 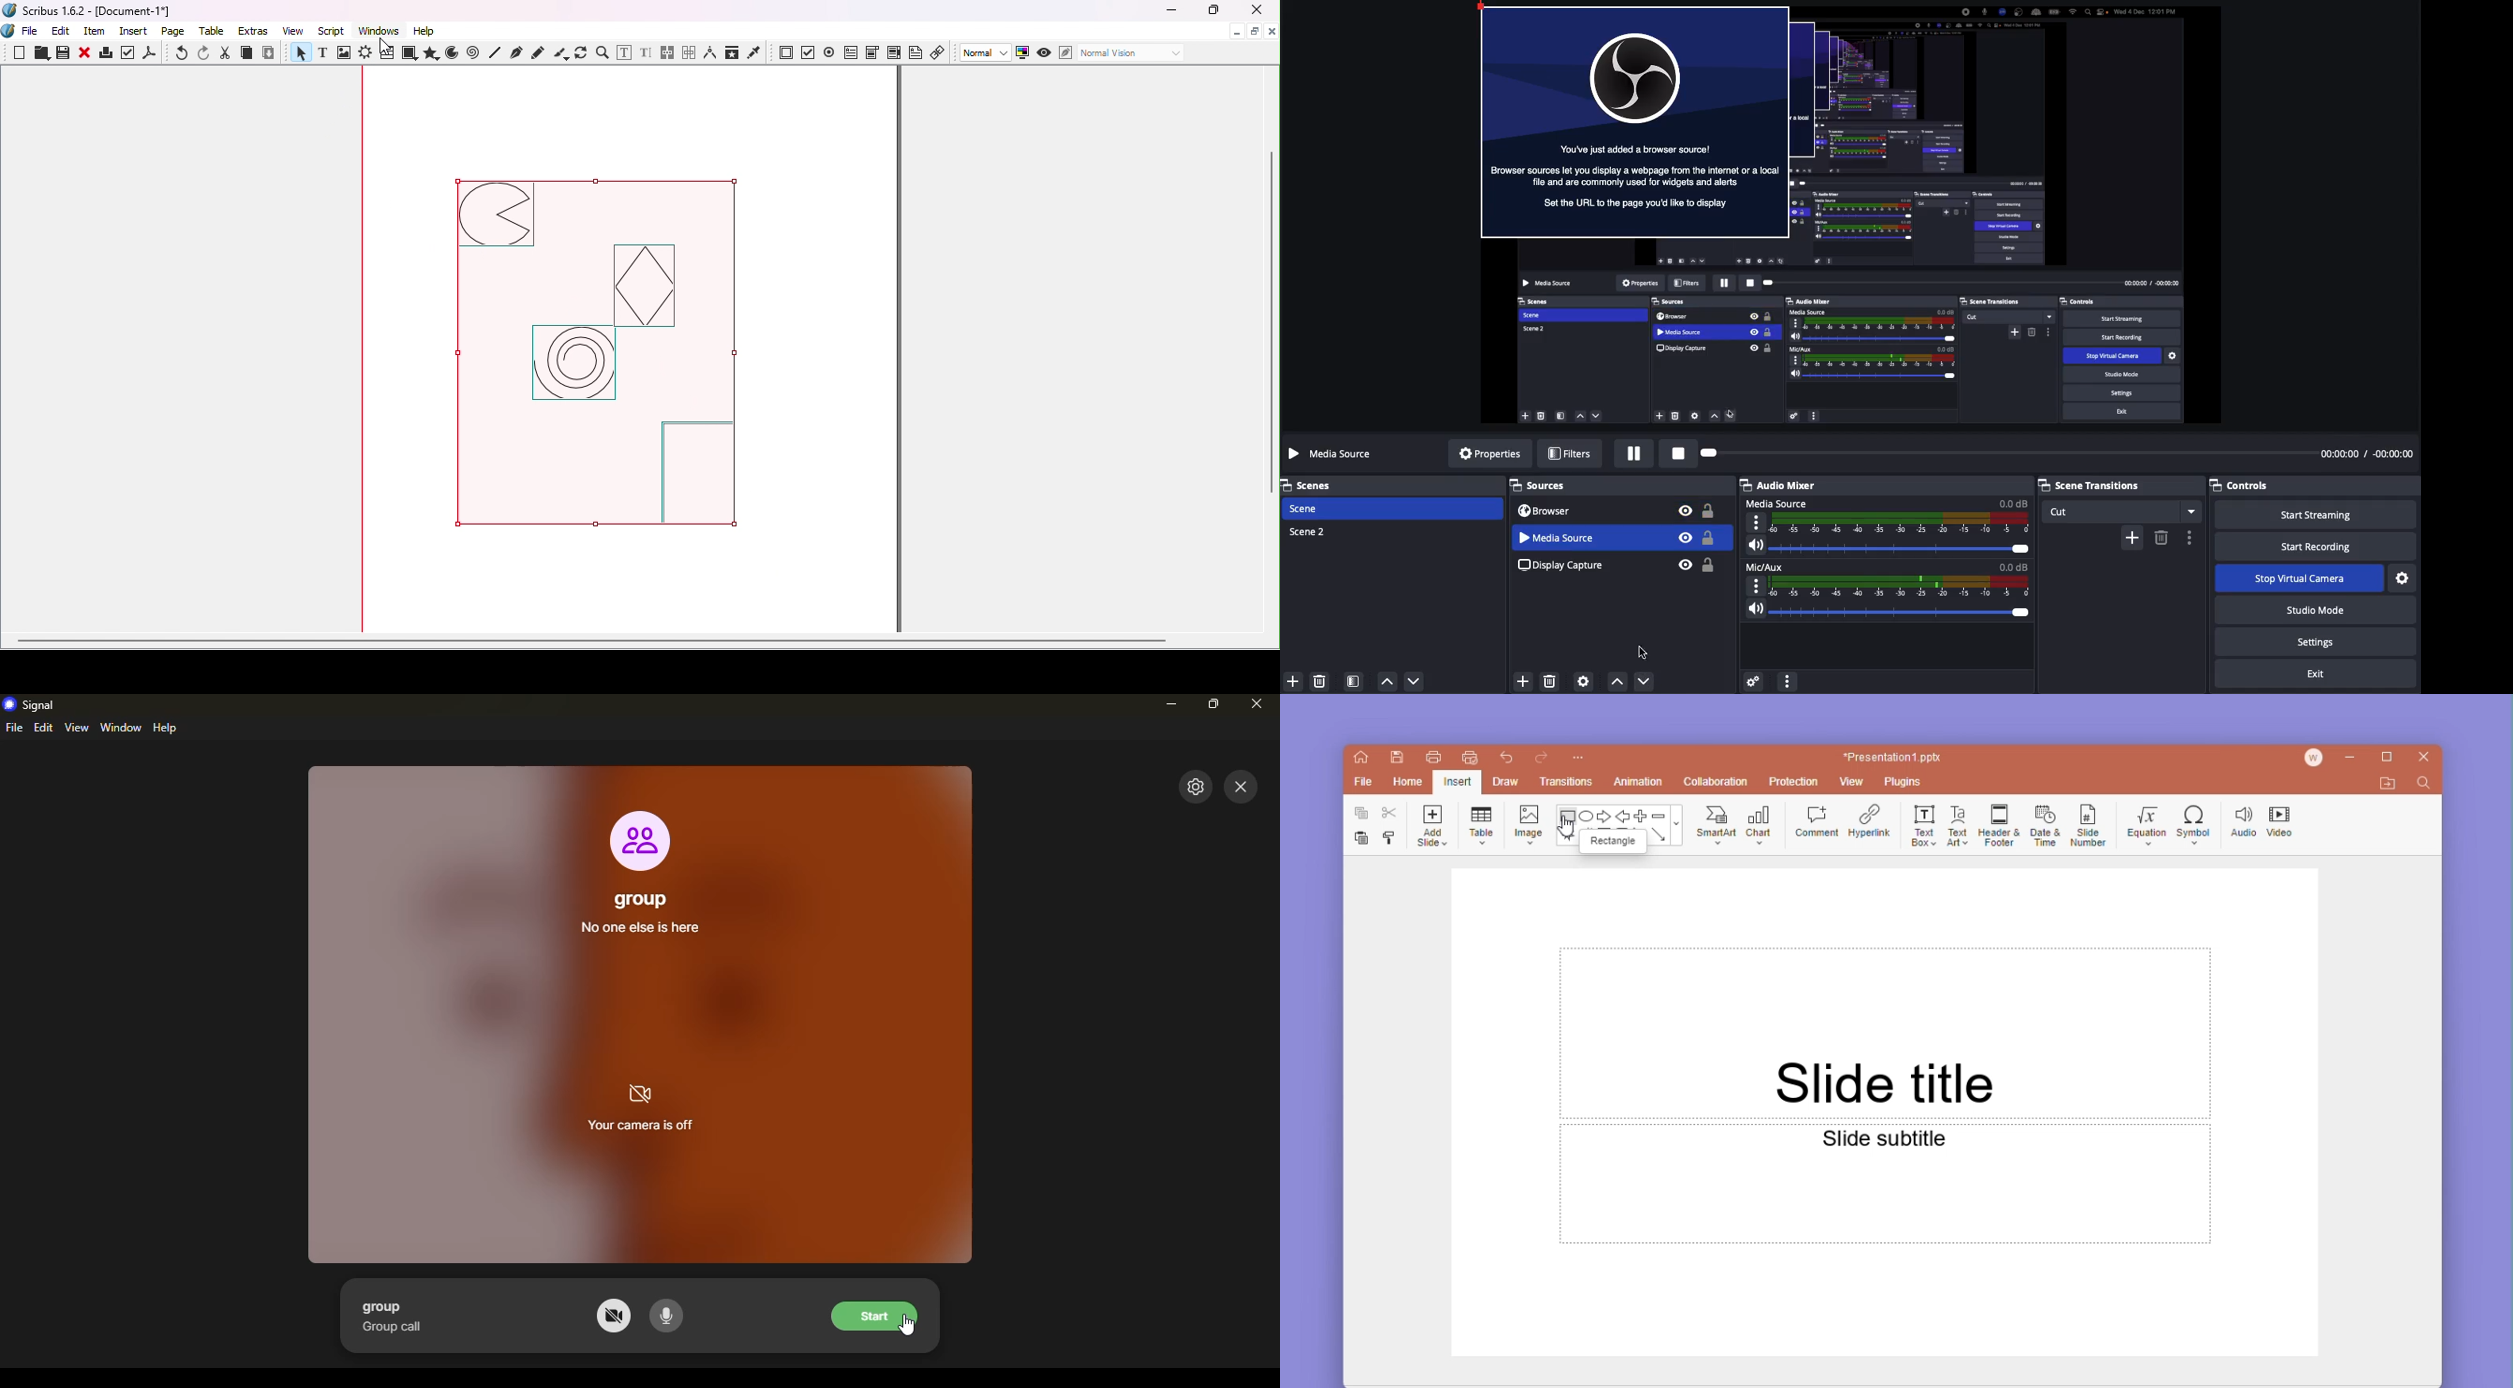 I want to click on Extras, so click(x=256, y=31).